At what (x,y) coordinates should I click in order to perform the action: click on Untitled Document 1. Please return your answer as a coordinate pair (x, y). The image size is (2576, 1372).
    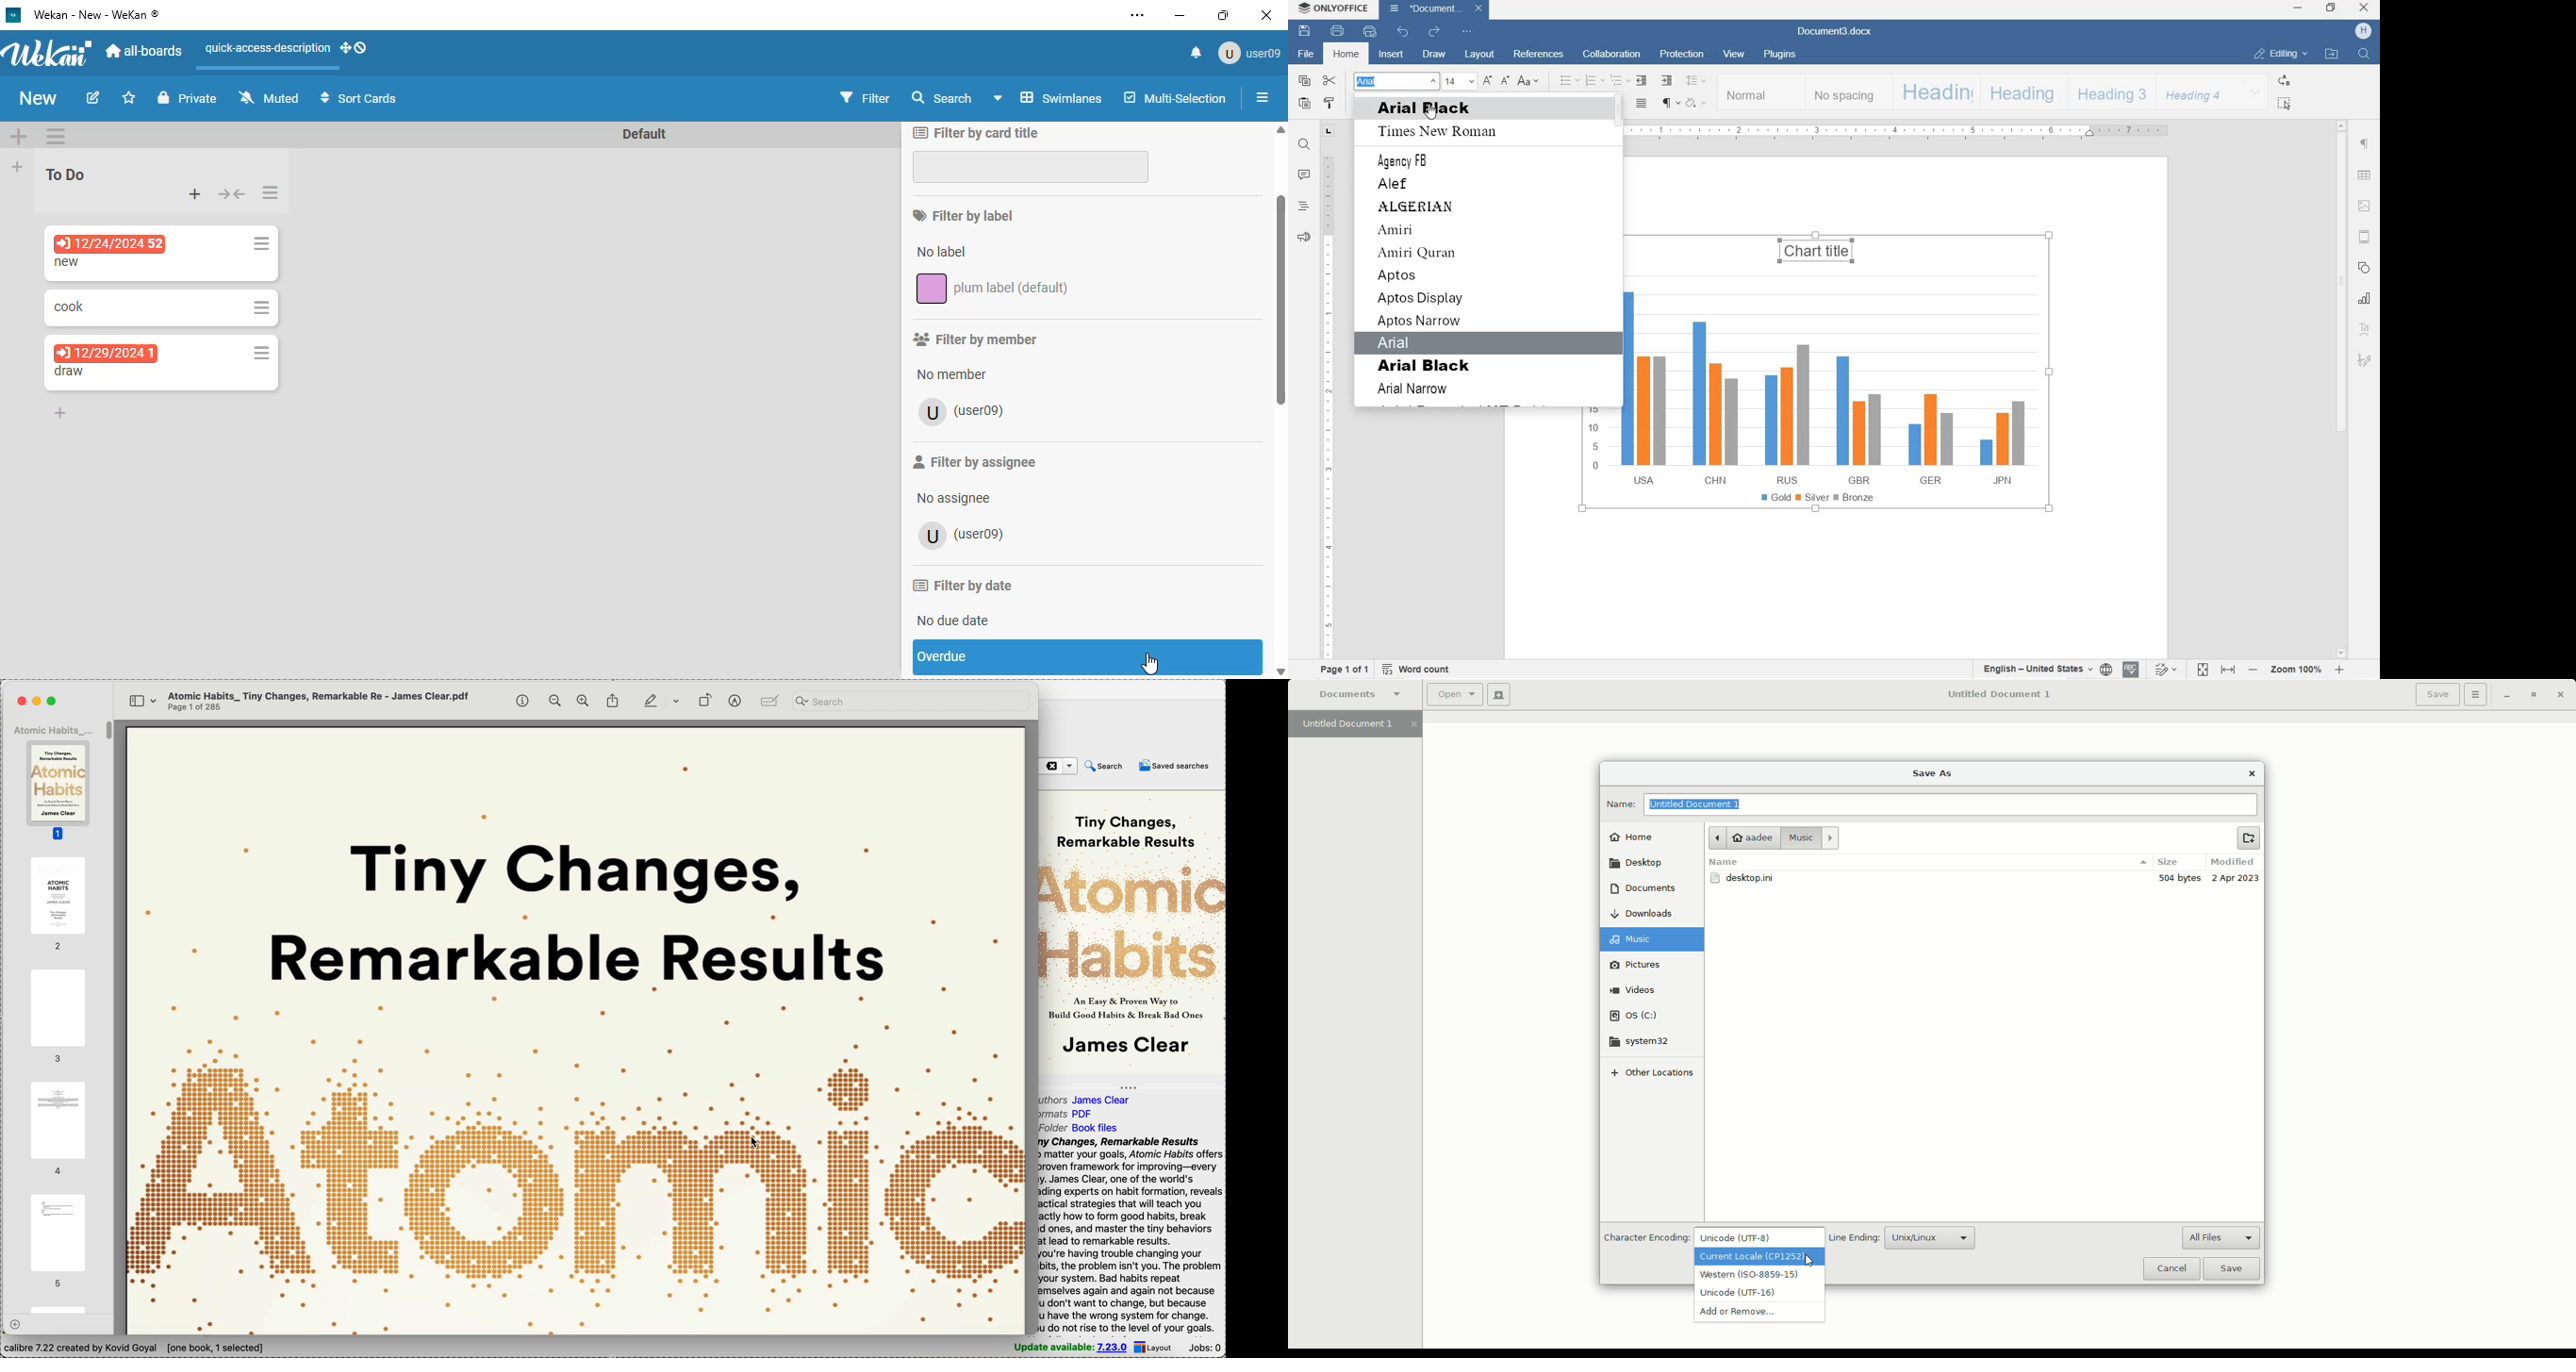
    Looking at the image, I should click on (1999, 695).